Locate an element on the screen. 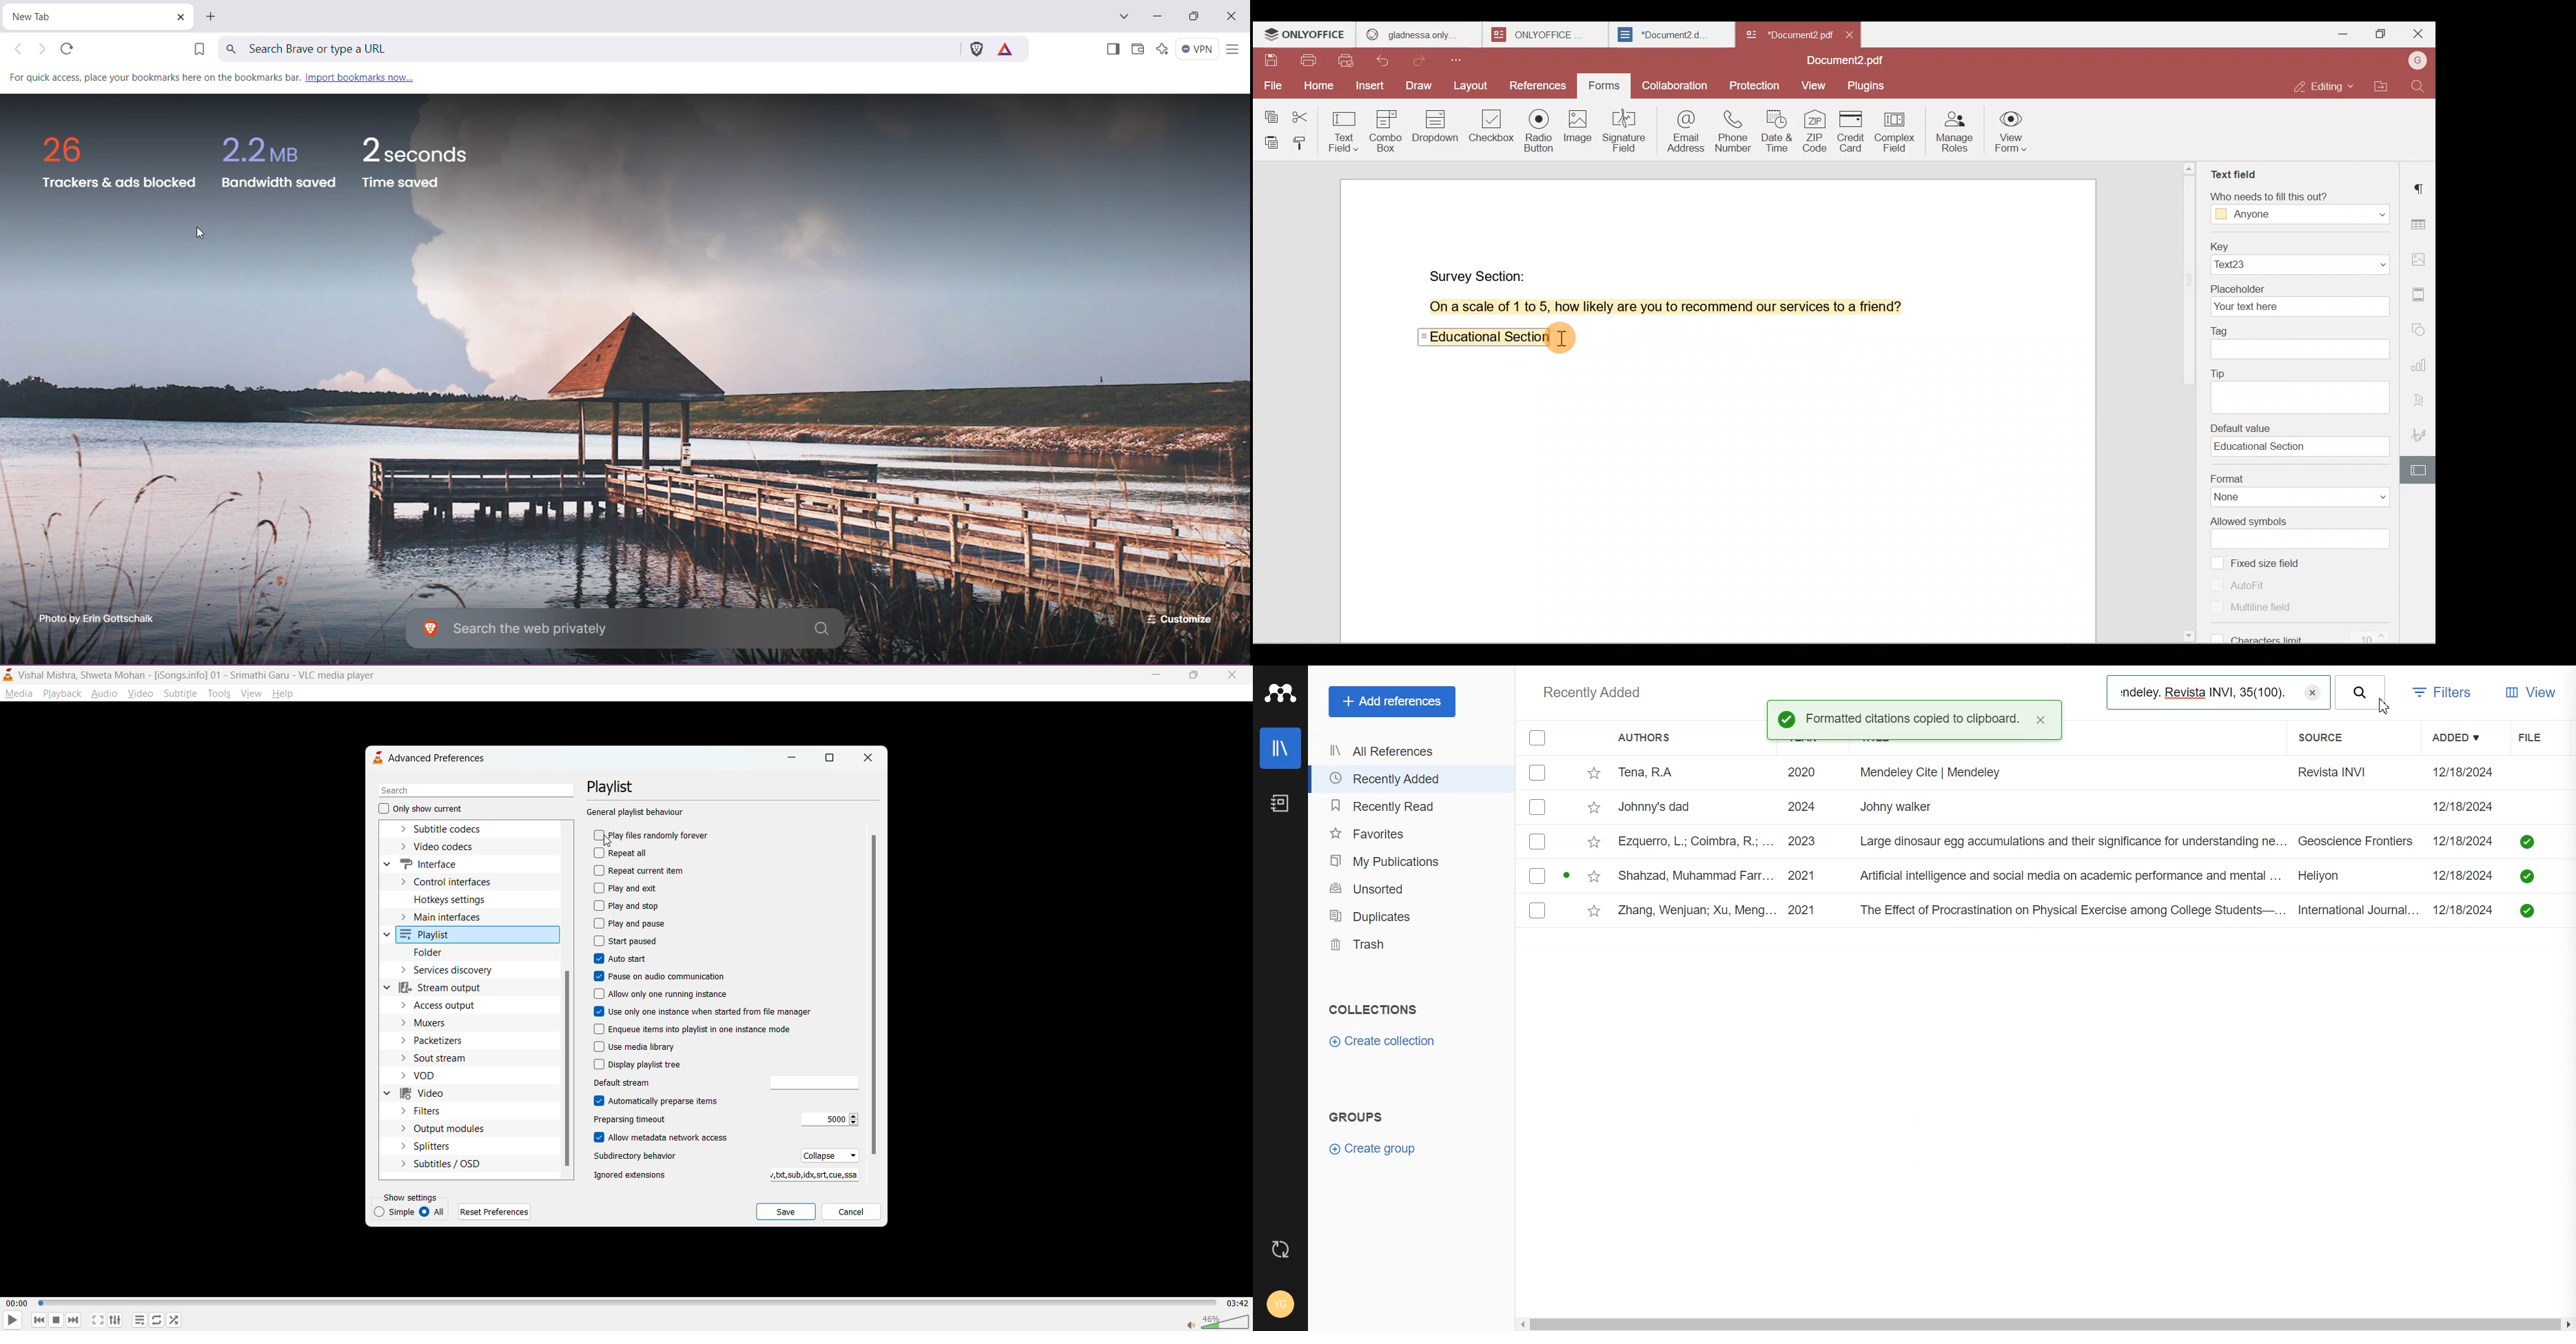 The image size is (2576, 1344). main interfaces is located at coordinates (454, 919).